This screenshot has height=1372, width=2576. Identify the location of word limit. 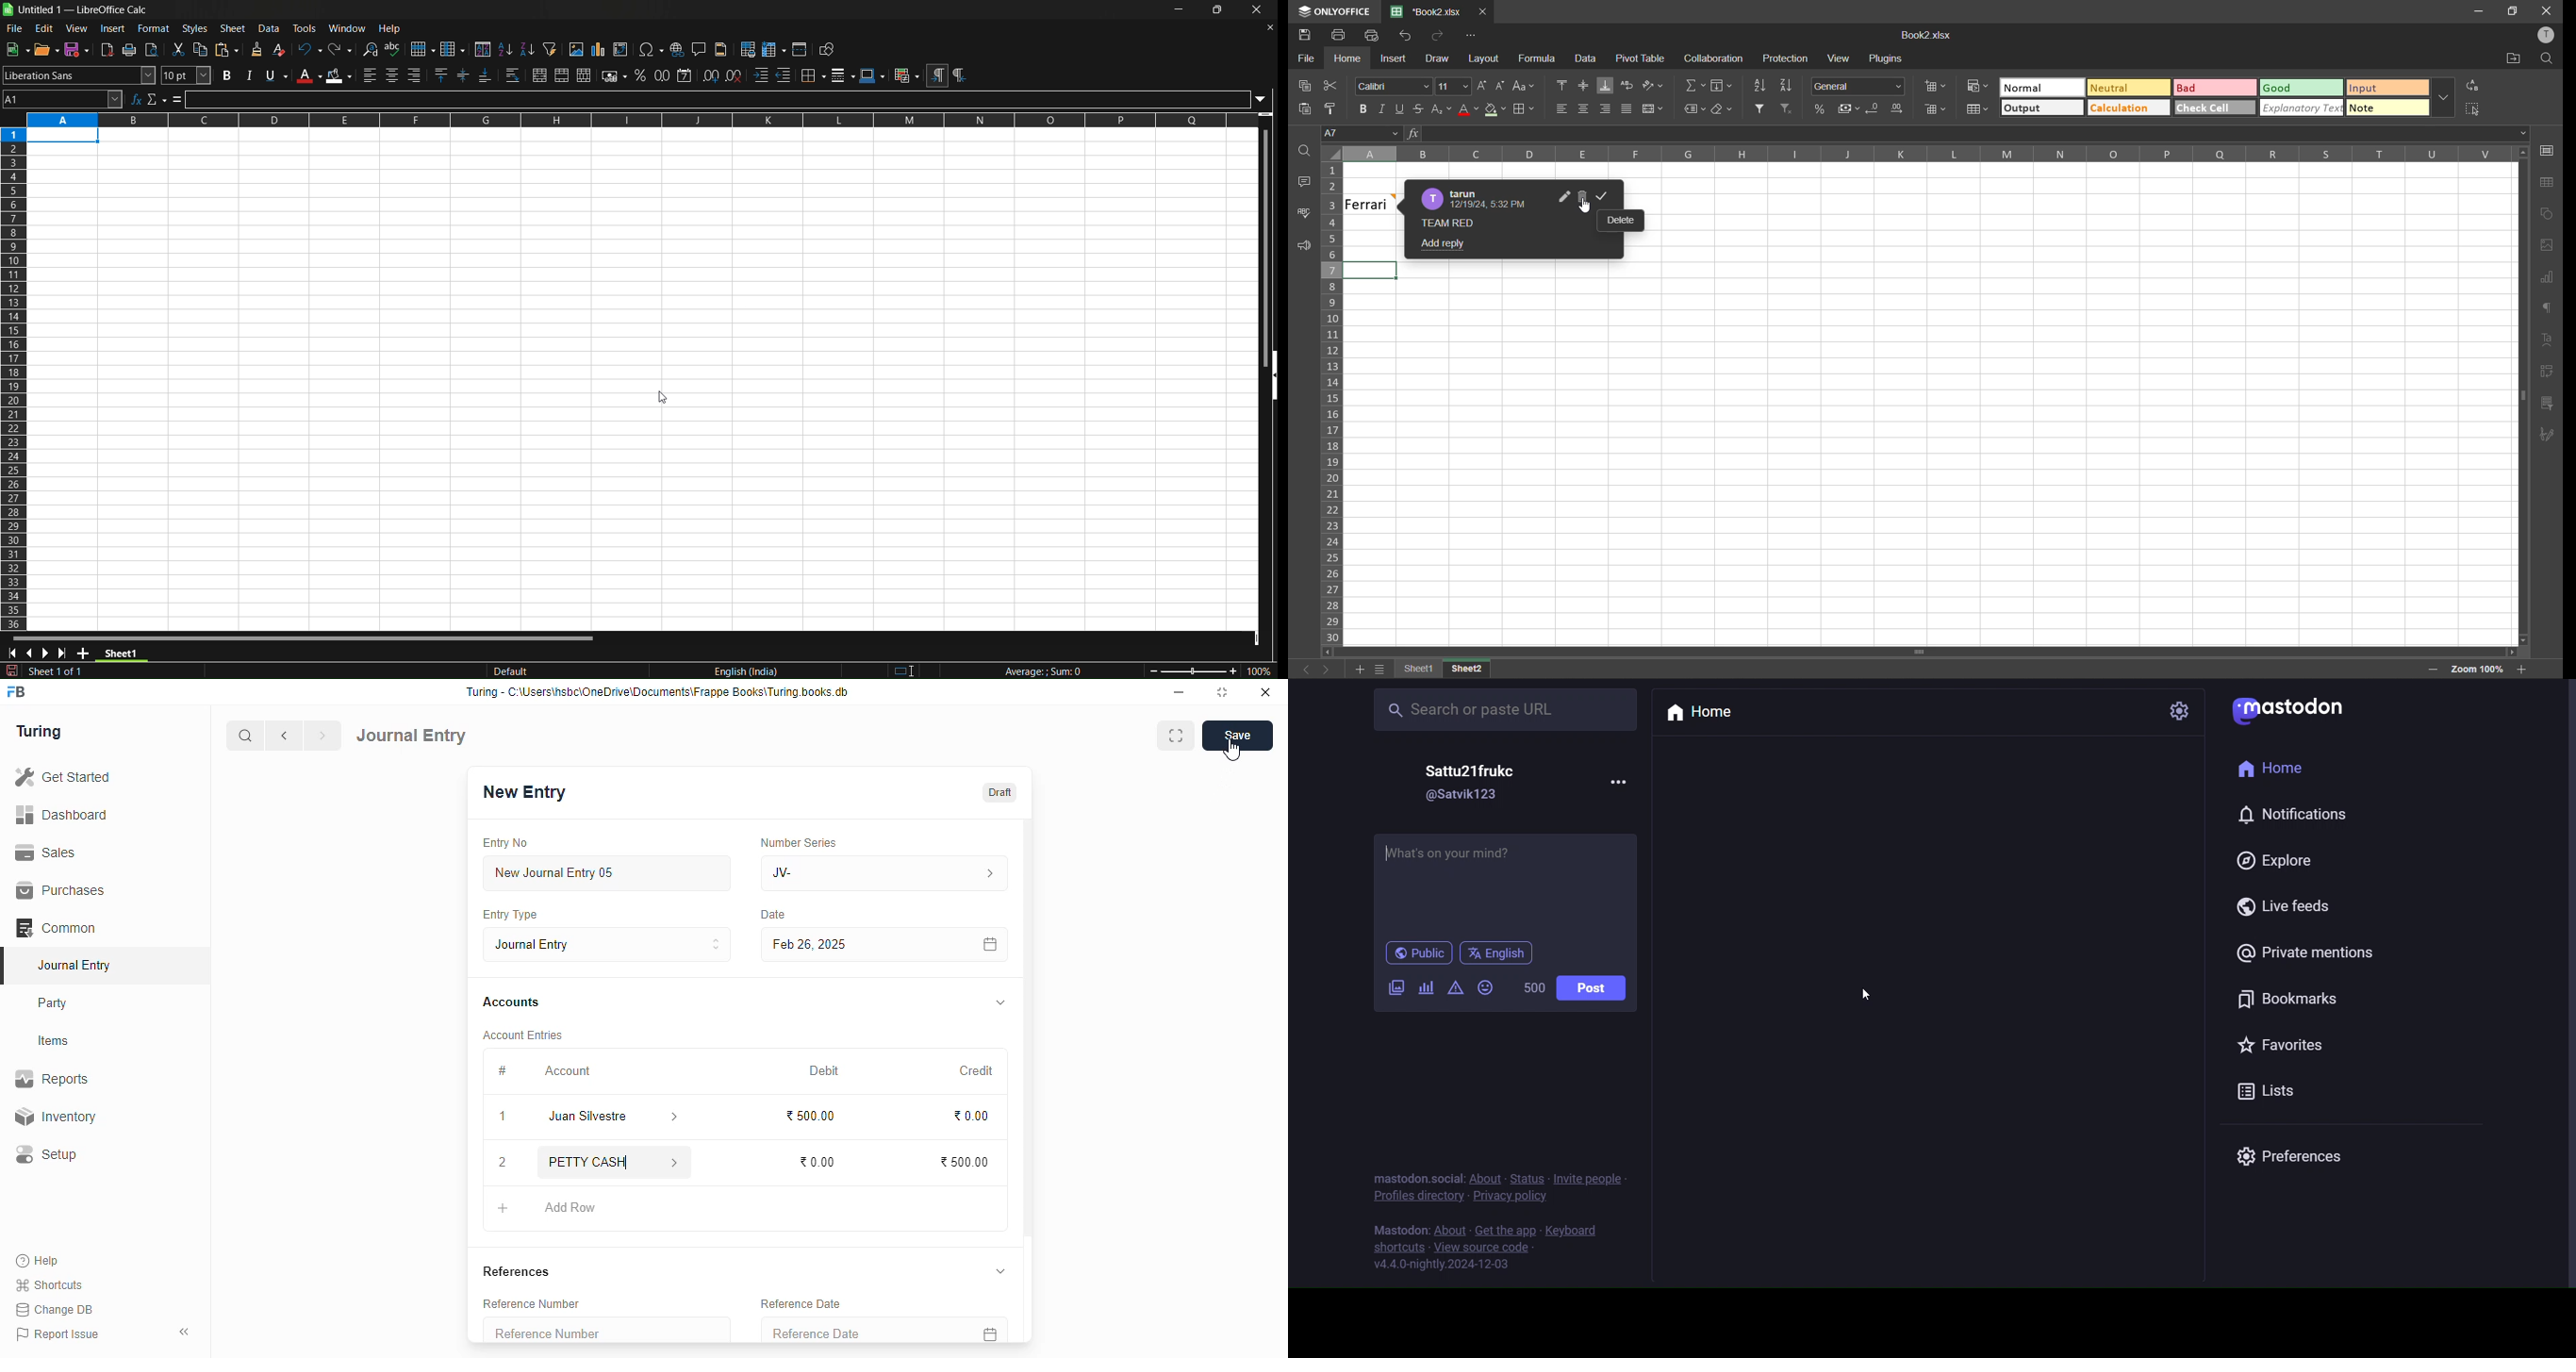
(1534, 988).